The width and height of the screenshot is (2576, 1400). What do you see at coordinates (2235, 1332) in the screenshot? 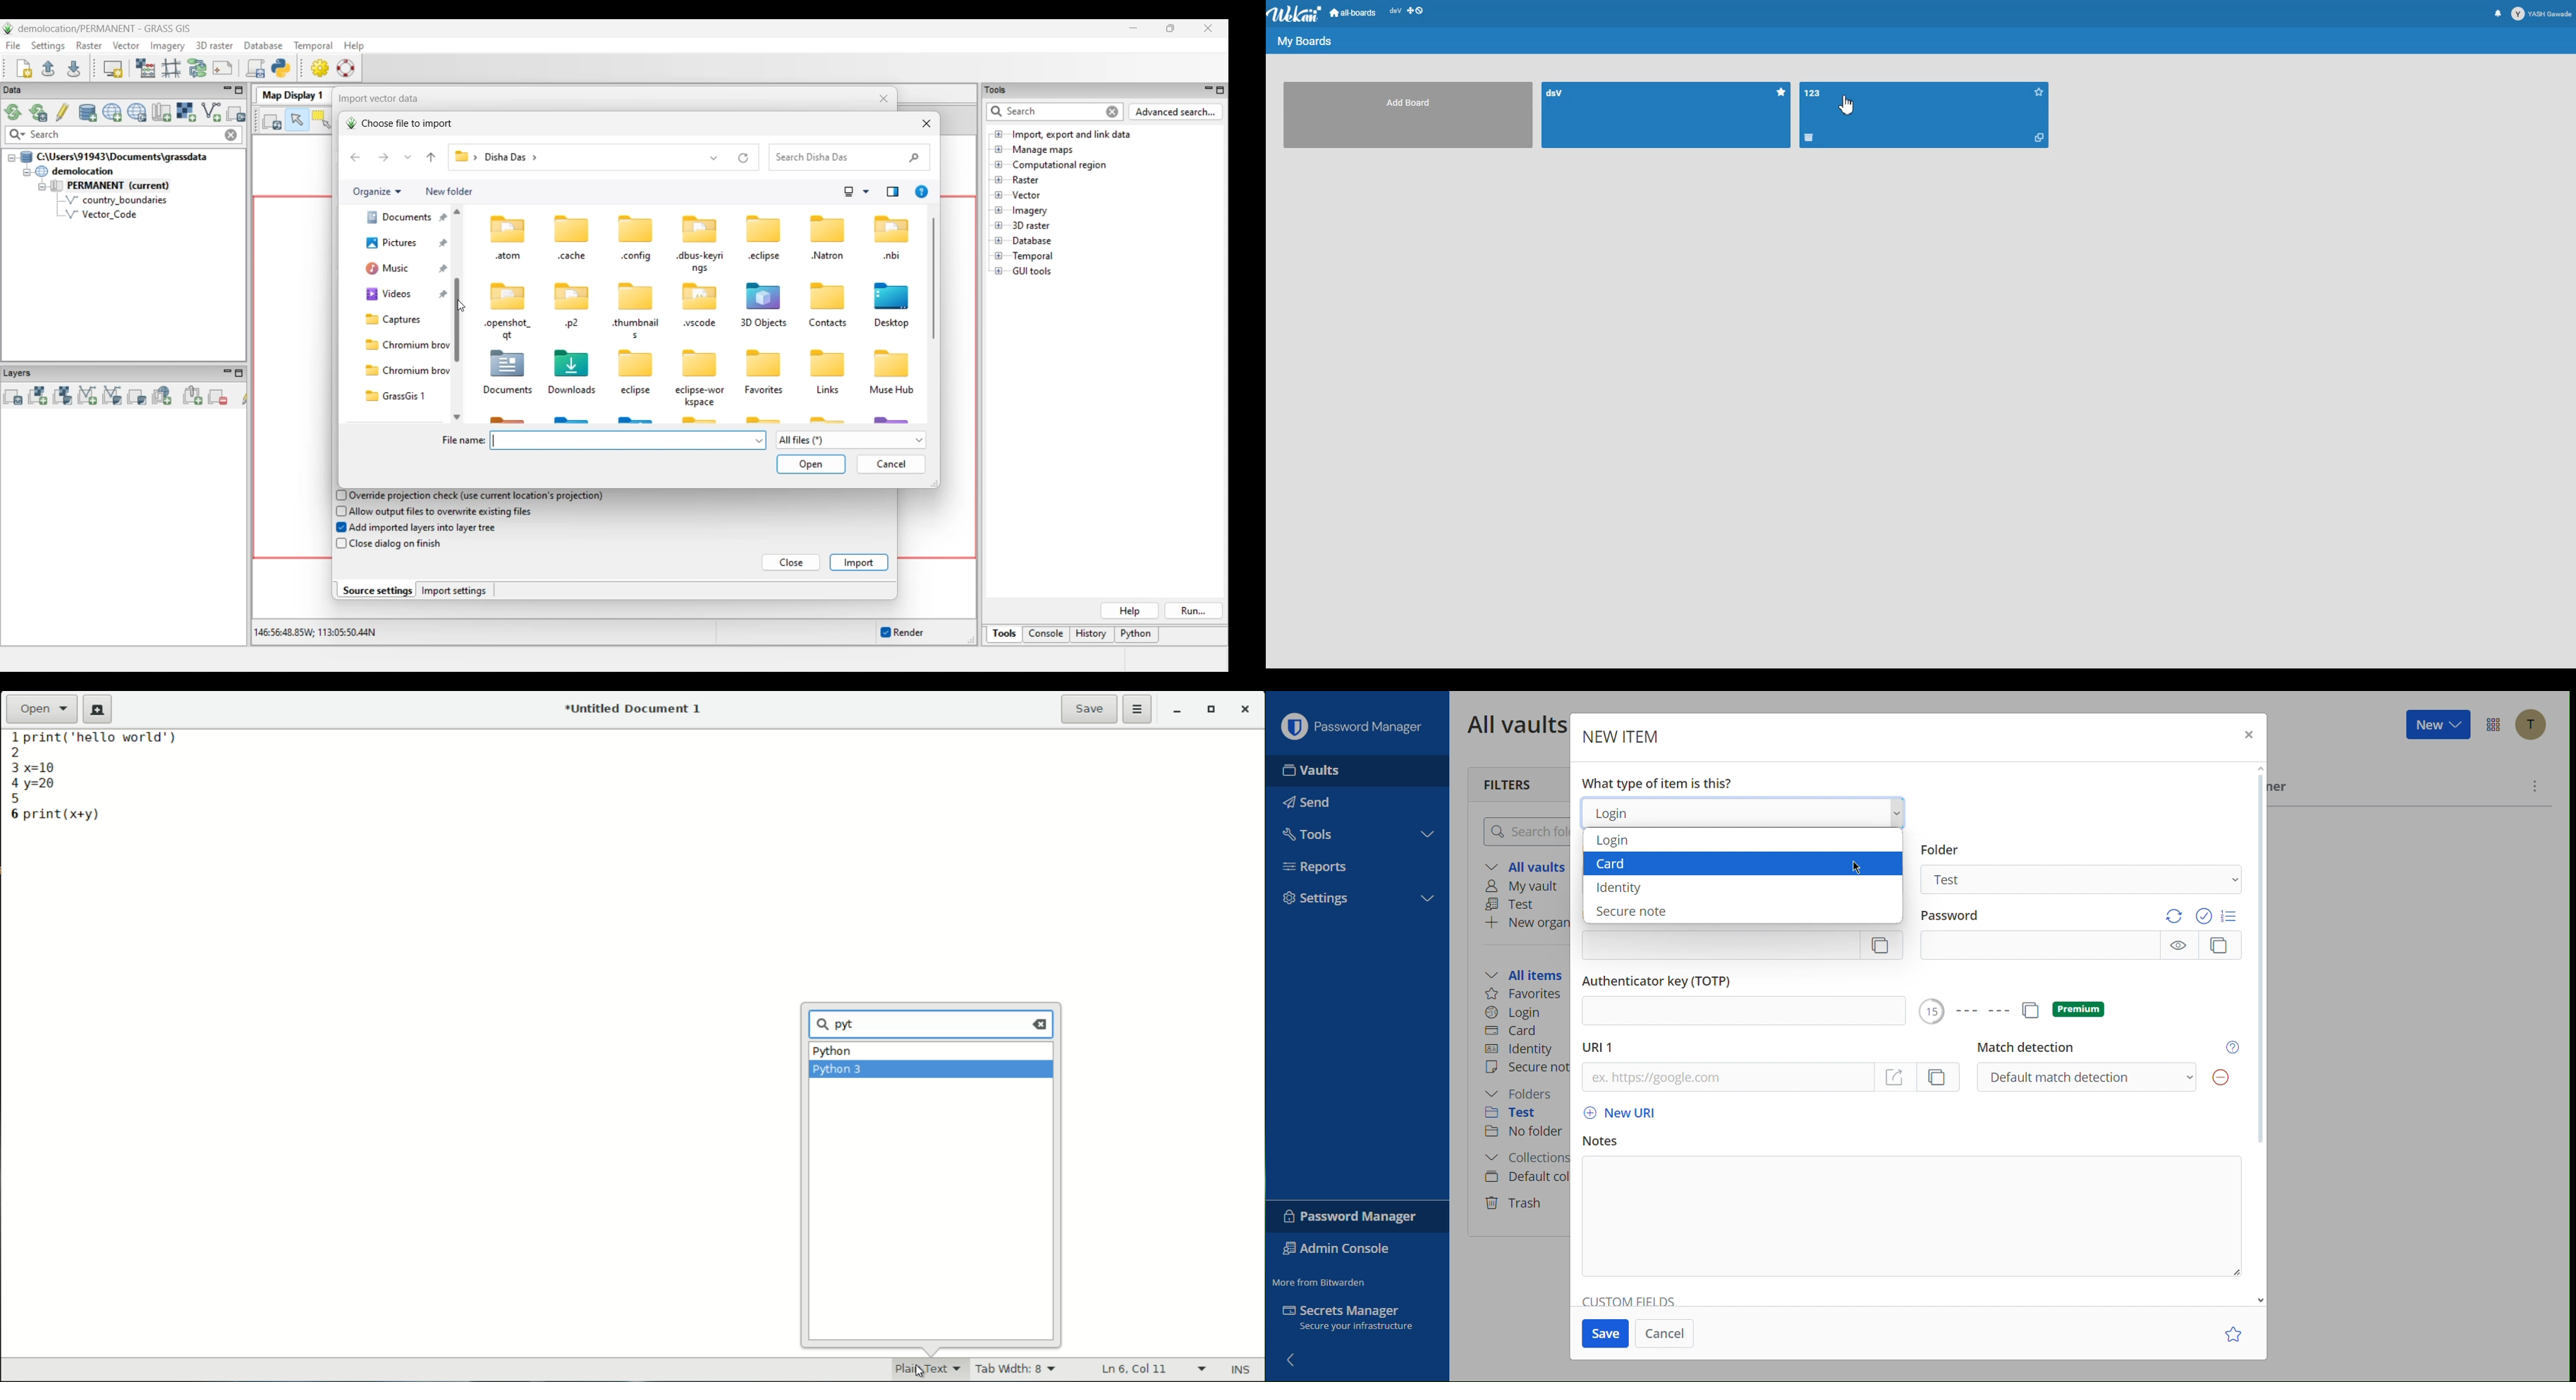
I see `Star` at bounding box center [2235, 1332].